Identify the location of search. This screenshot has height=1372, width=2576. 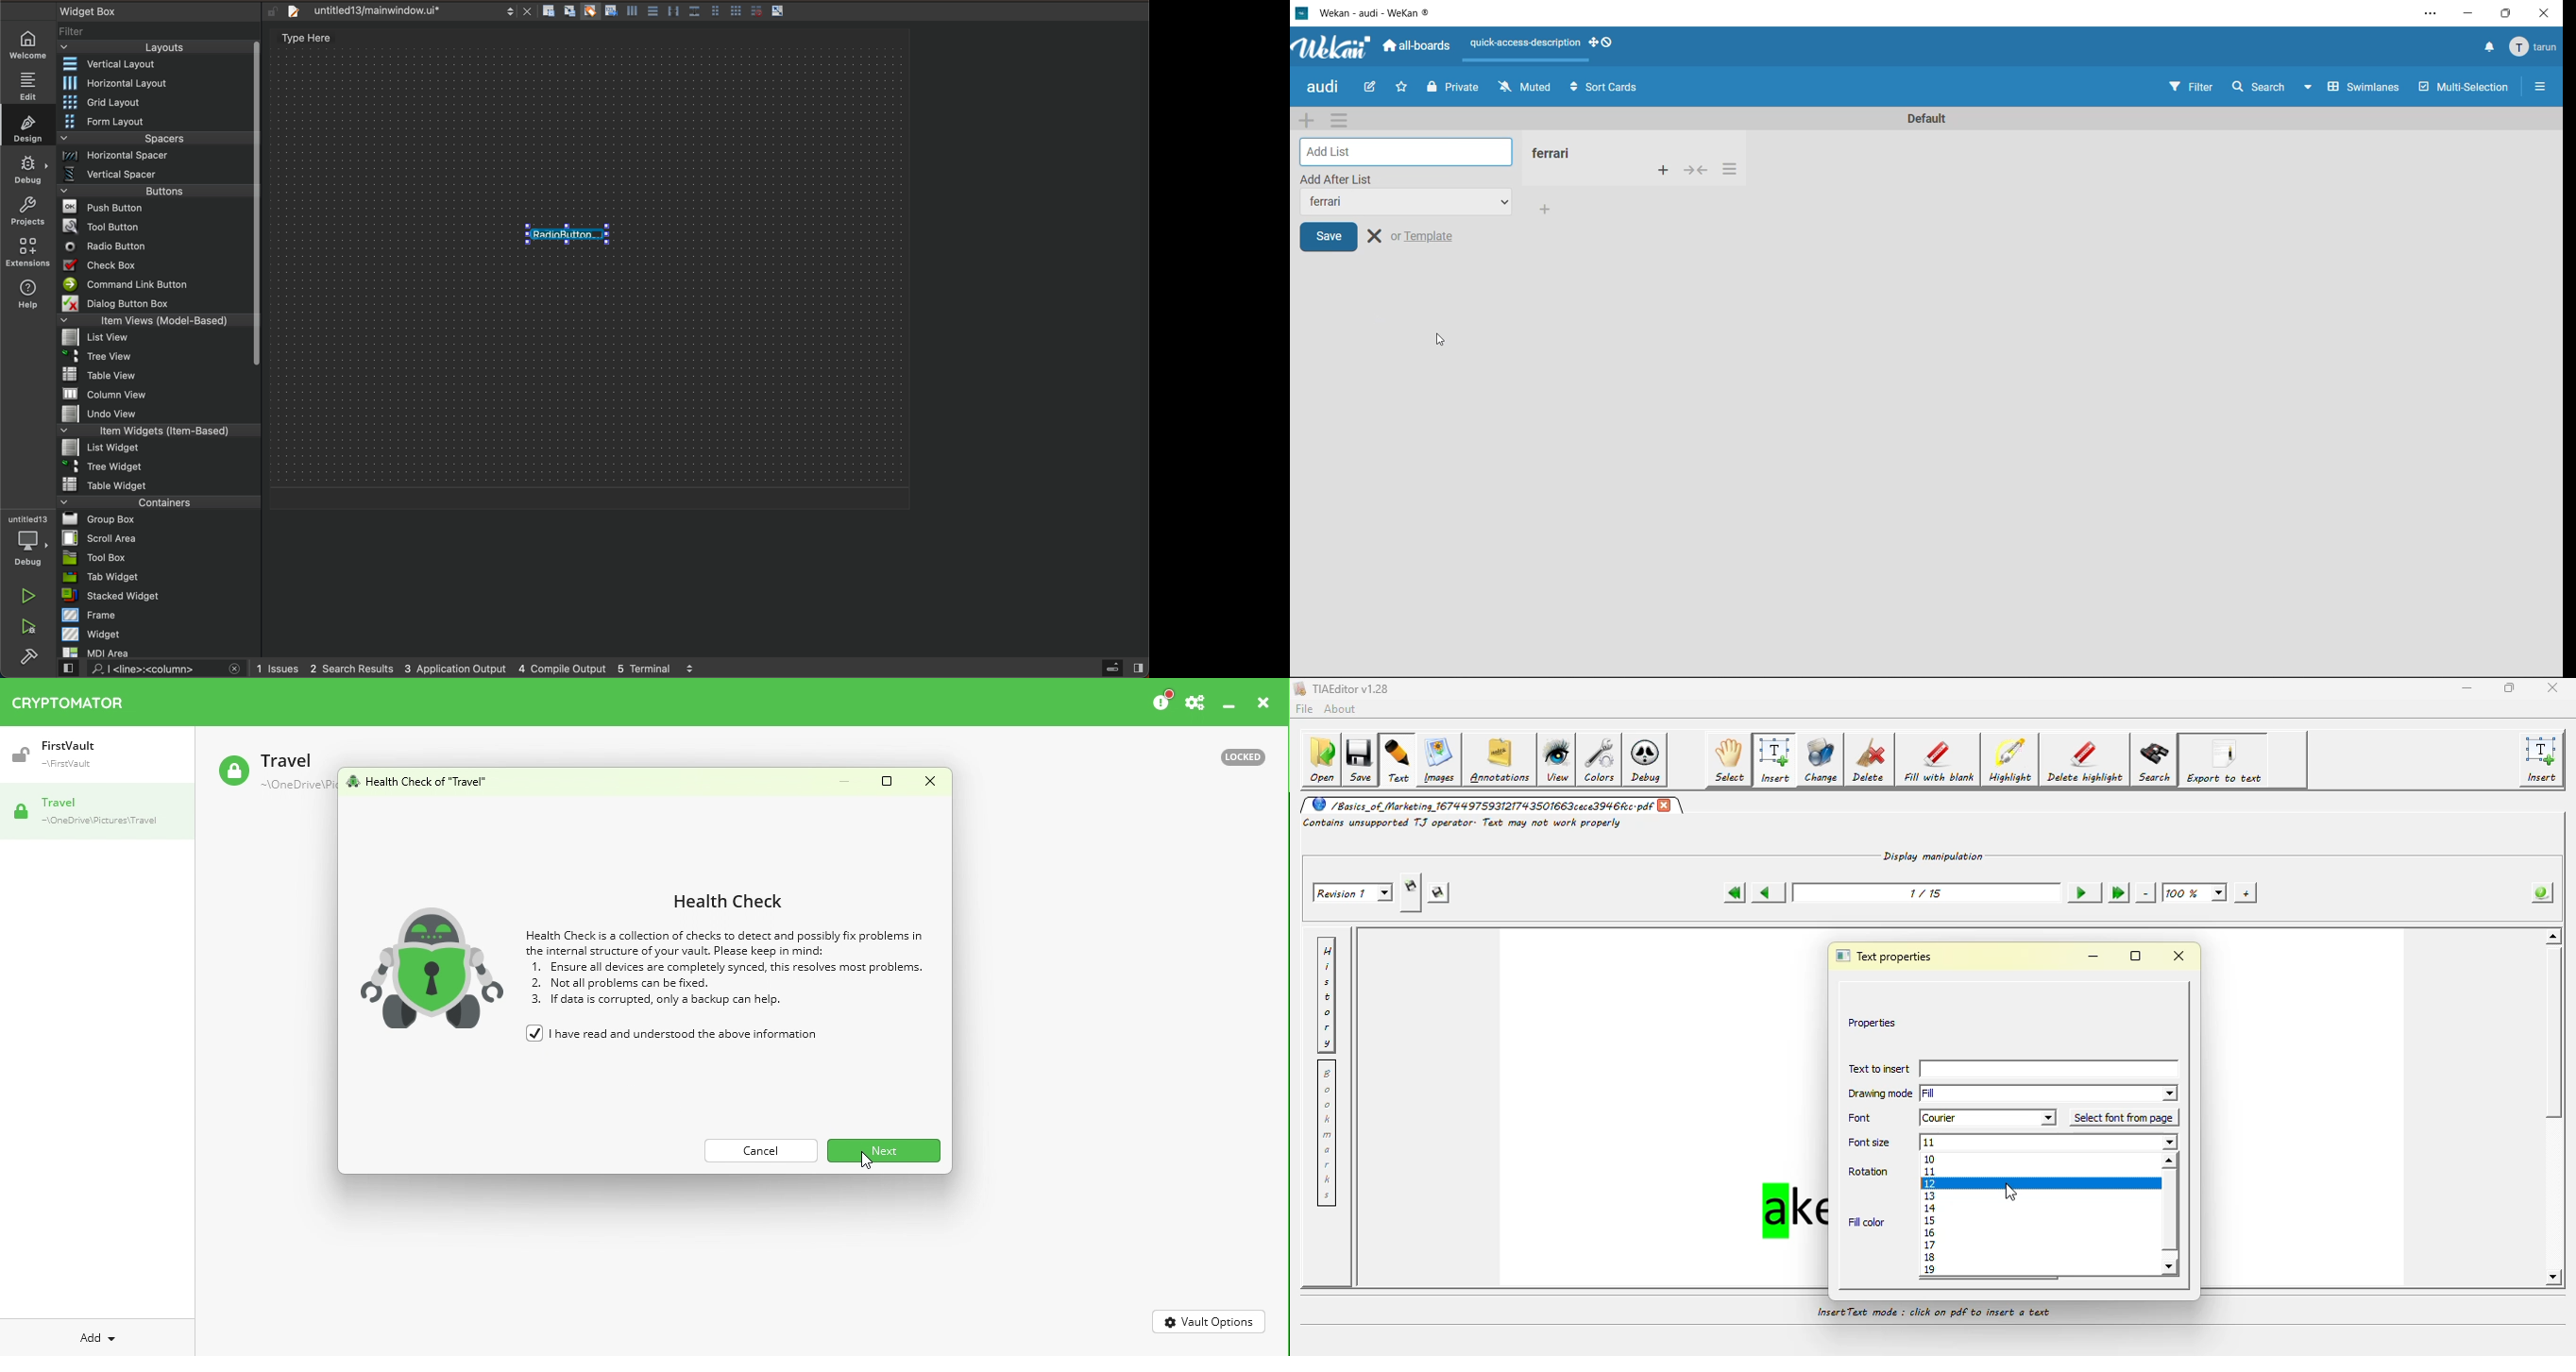
(2258, 86).